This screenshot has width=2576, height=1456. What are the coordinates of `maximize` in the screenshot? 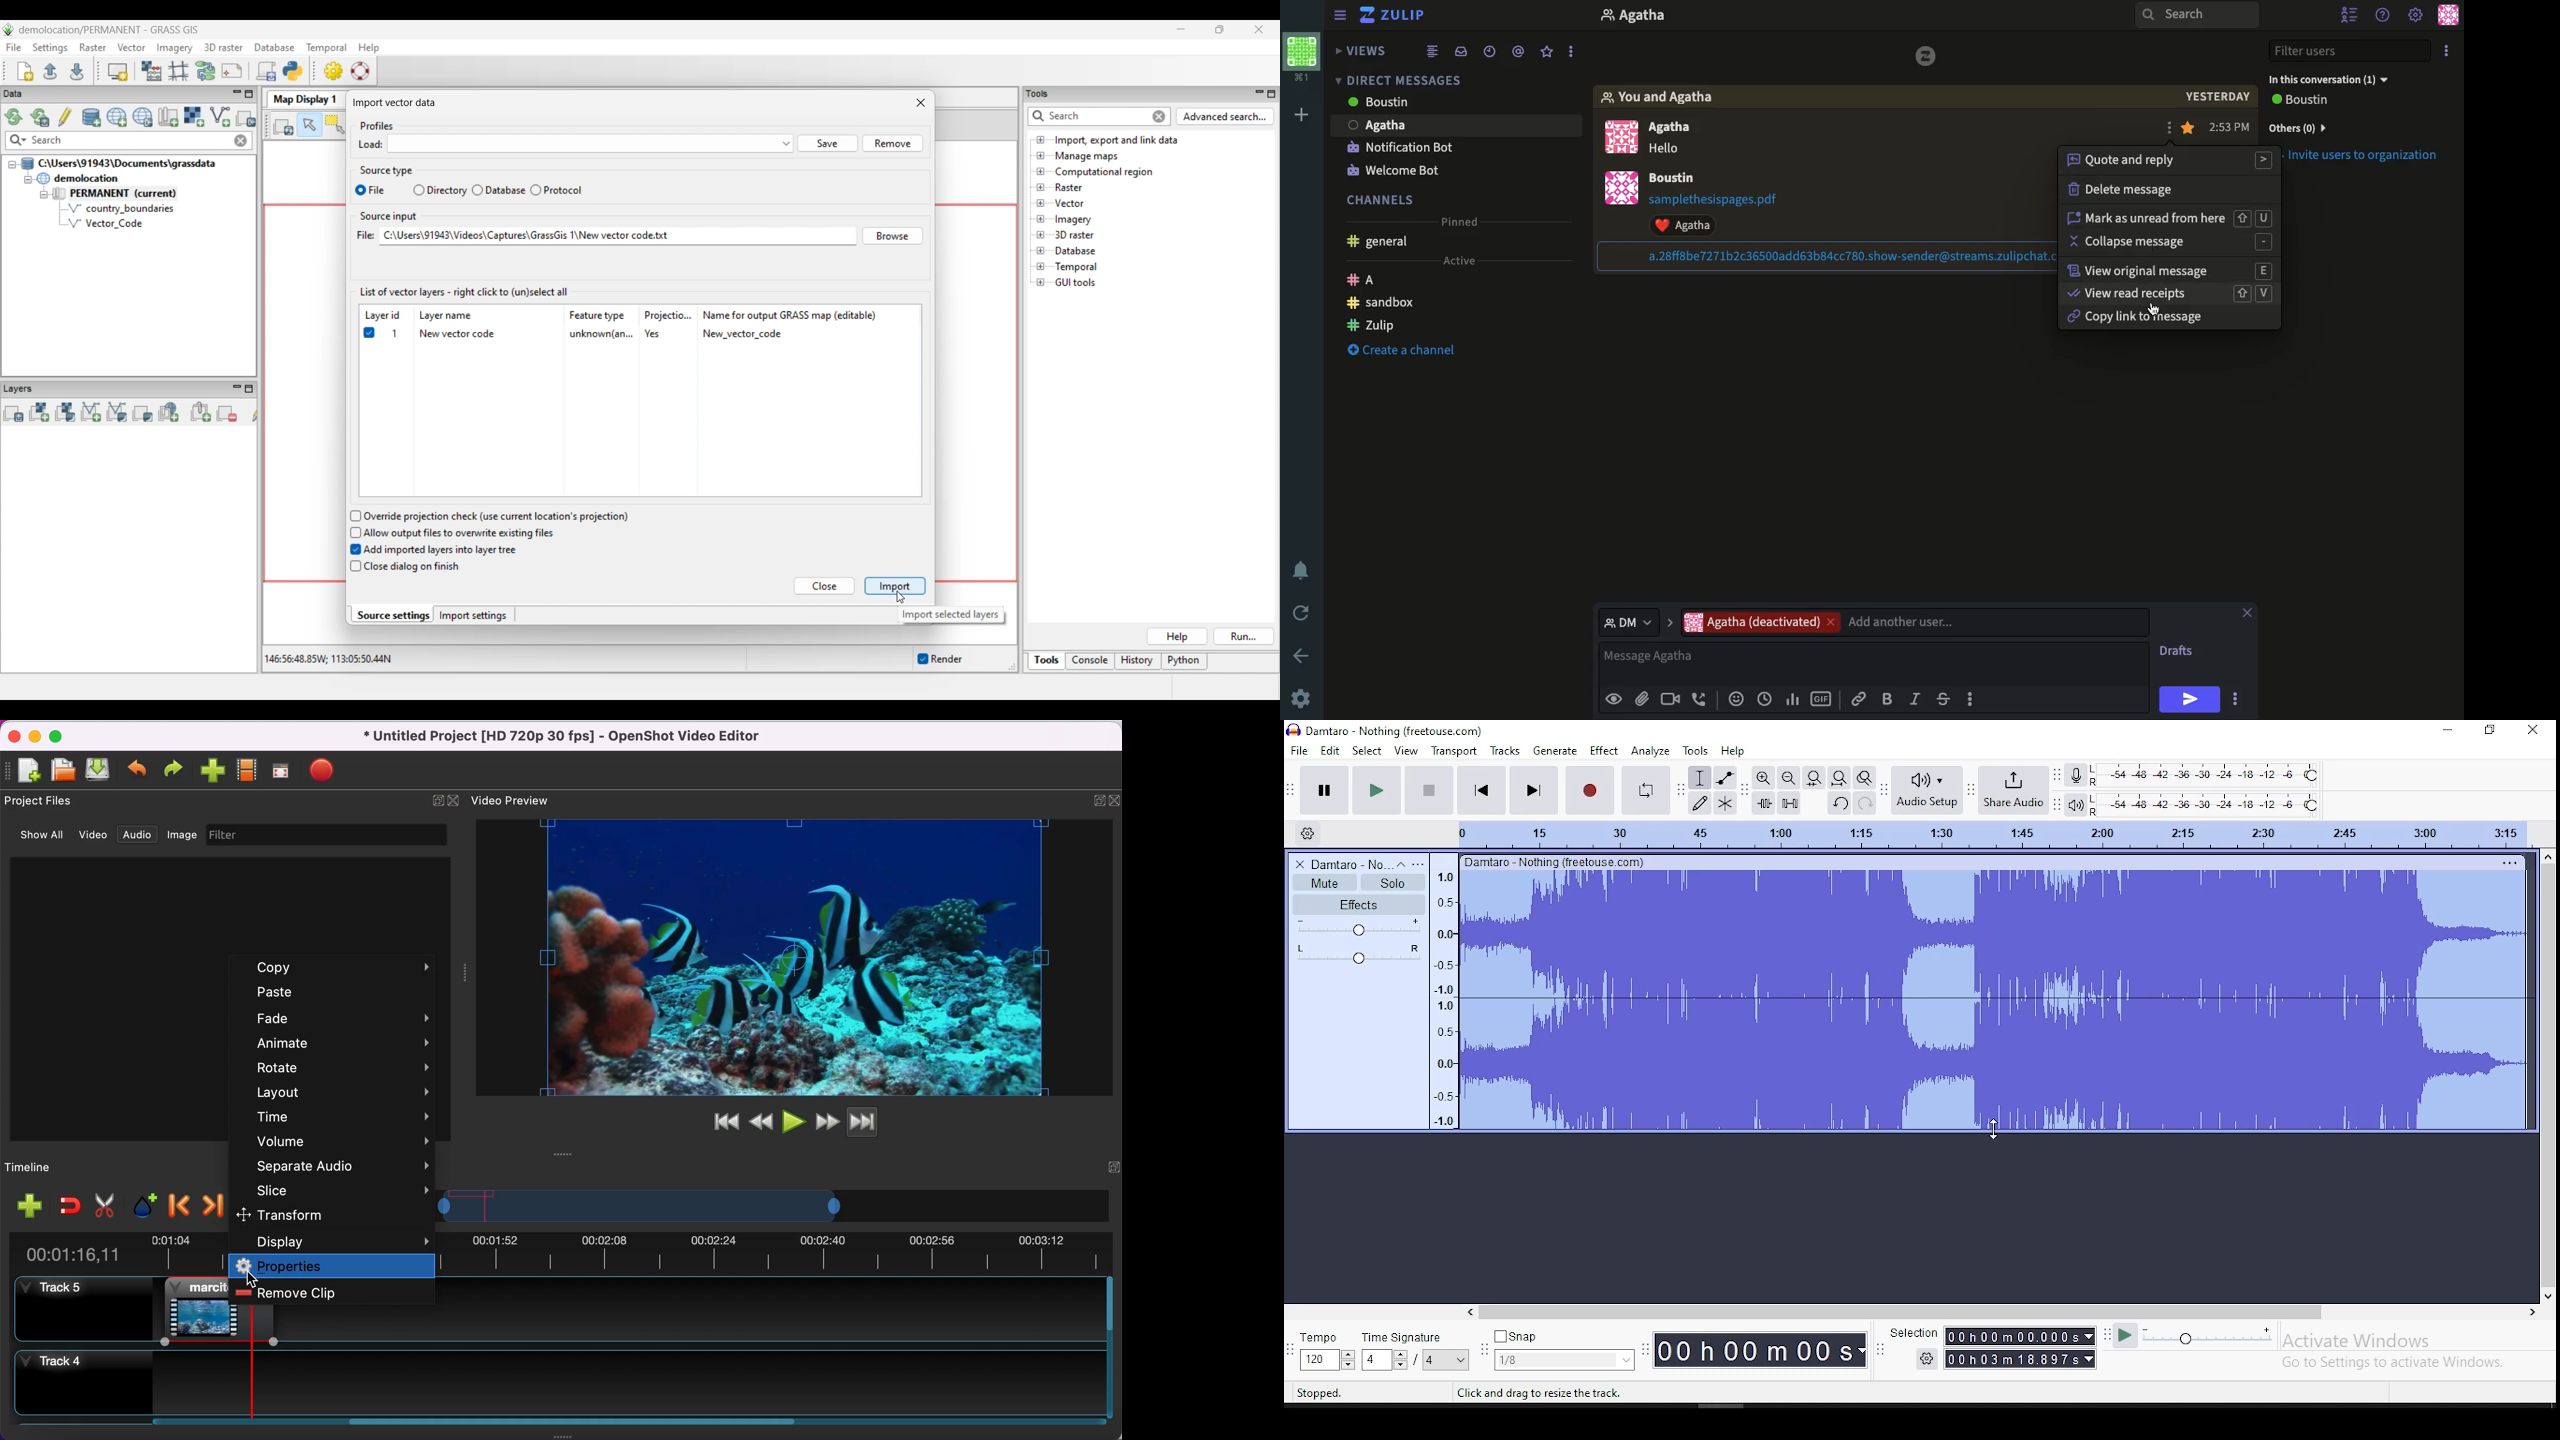 It's located at (1095, 798).